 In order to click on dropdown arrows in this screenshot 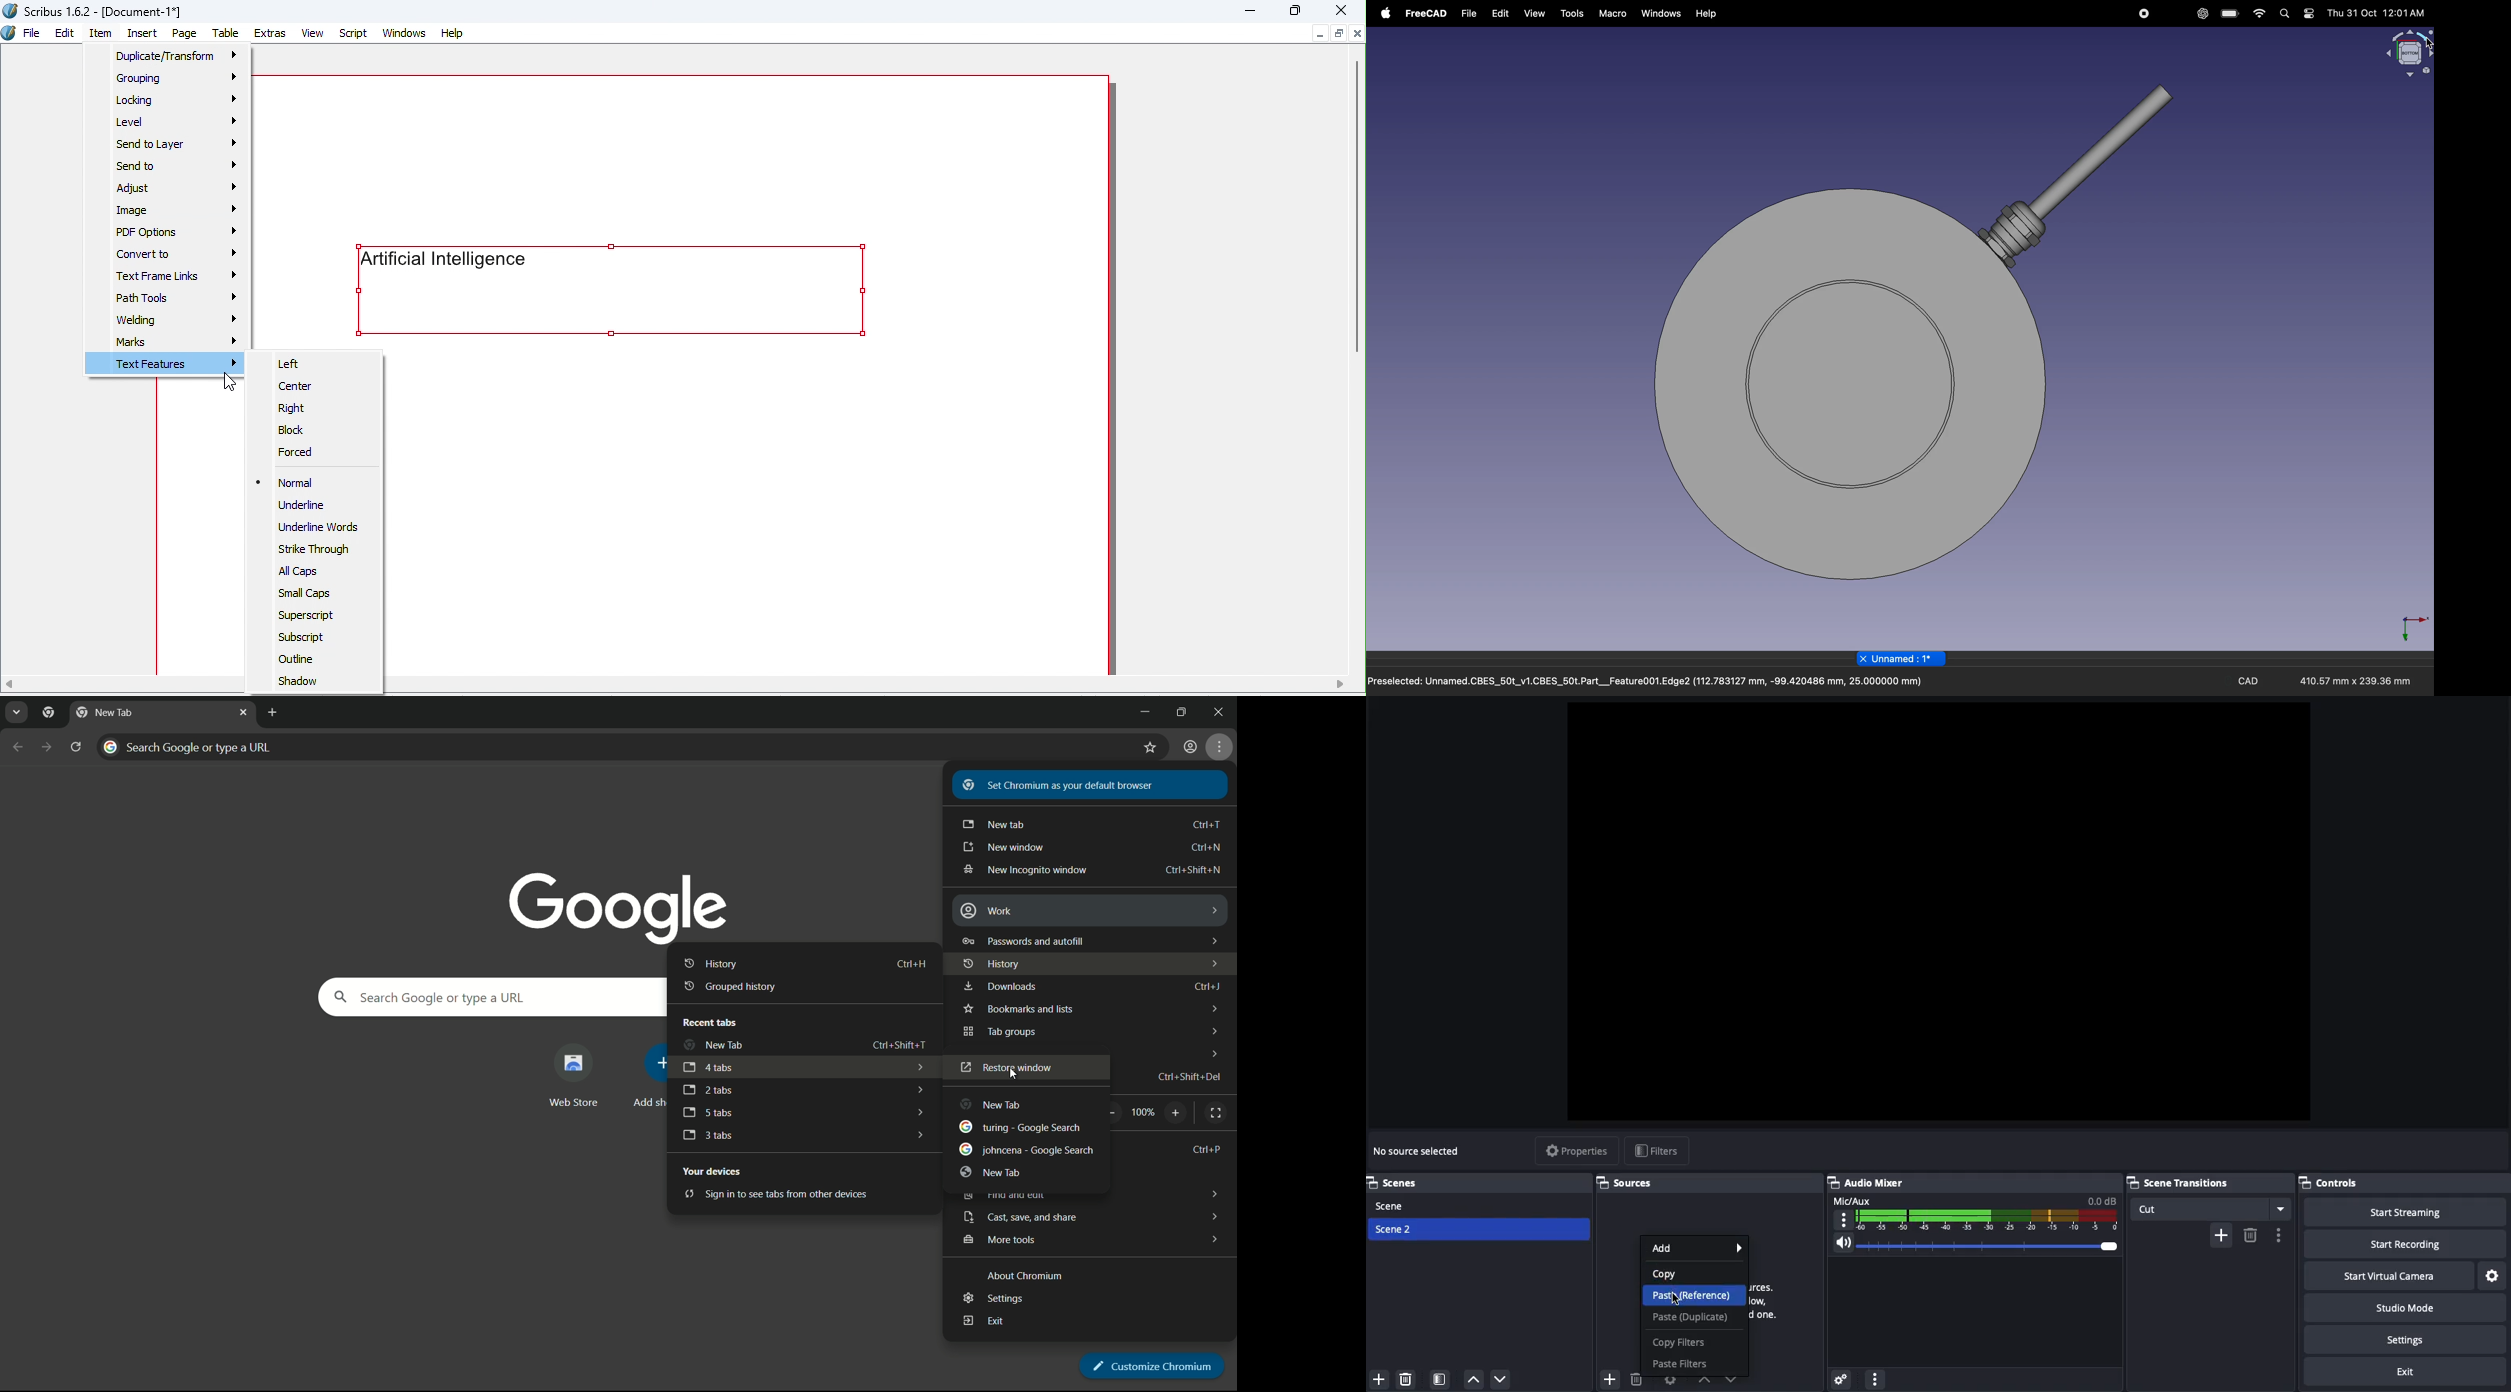, I will do `click(1213, 1008)`.